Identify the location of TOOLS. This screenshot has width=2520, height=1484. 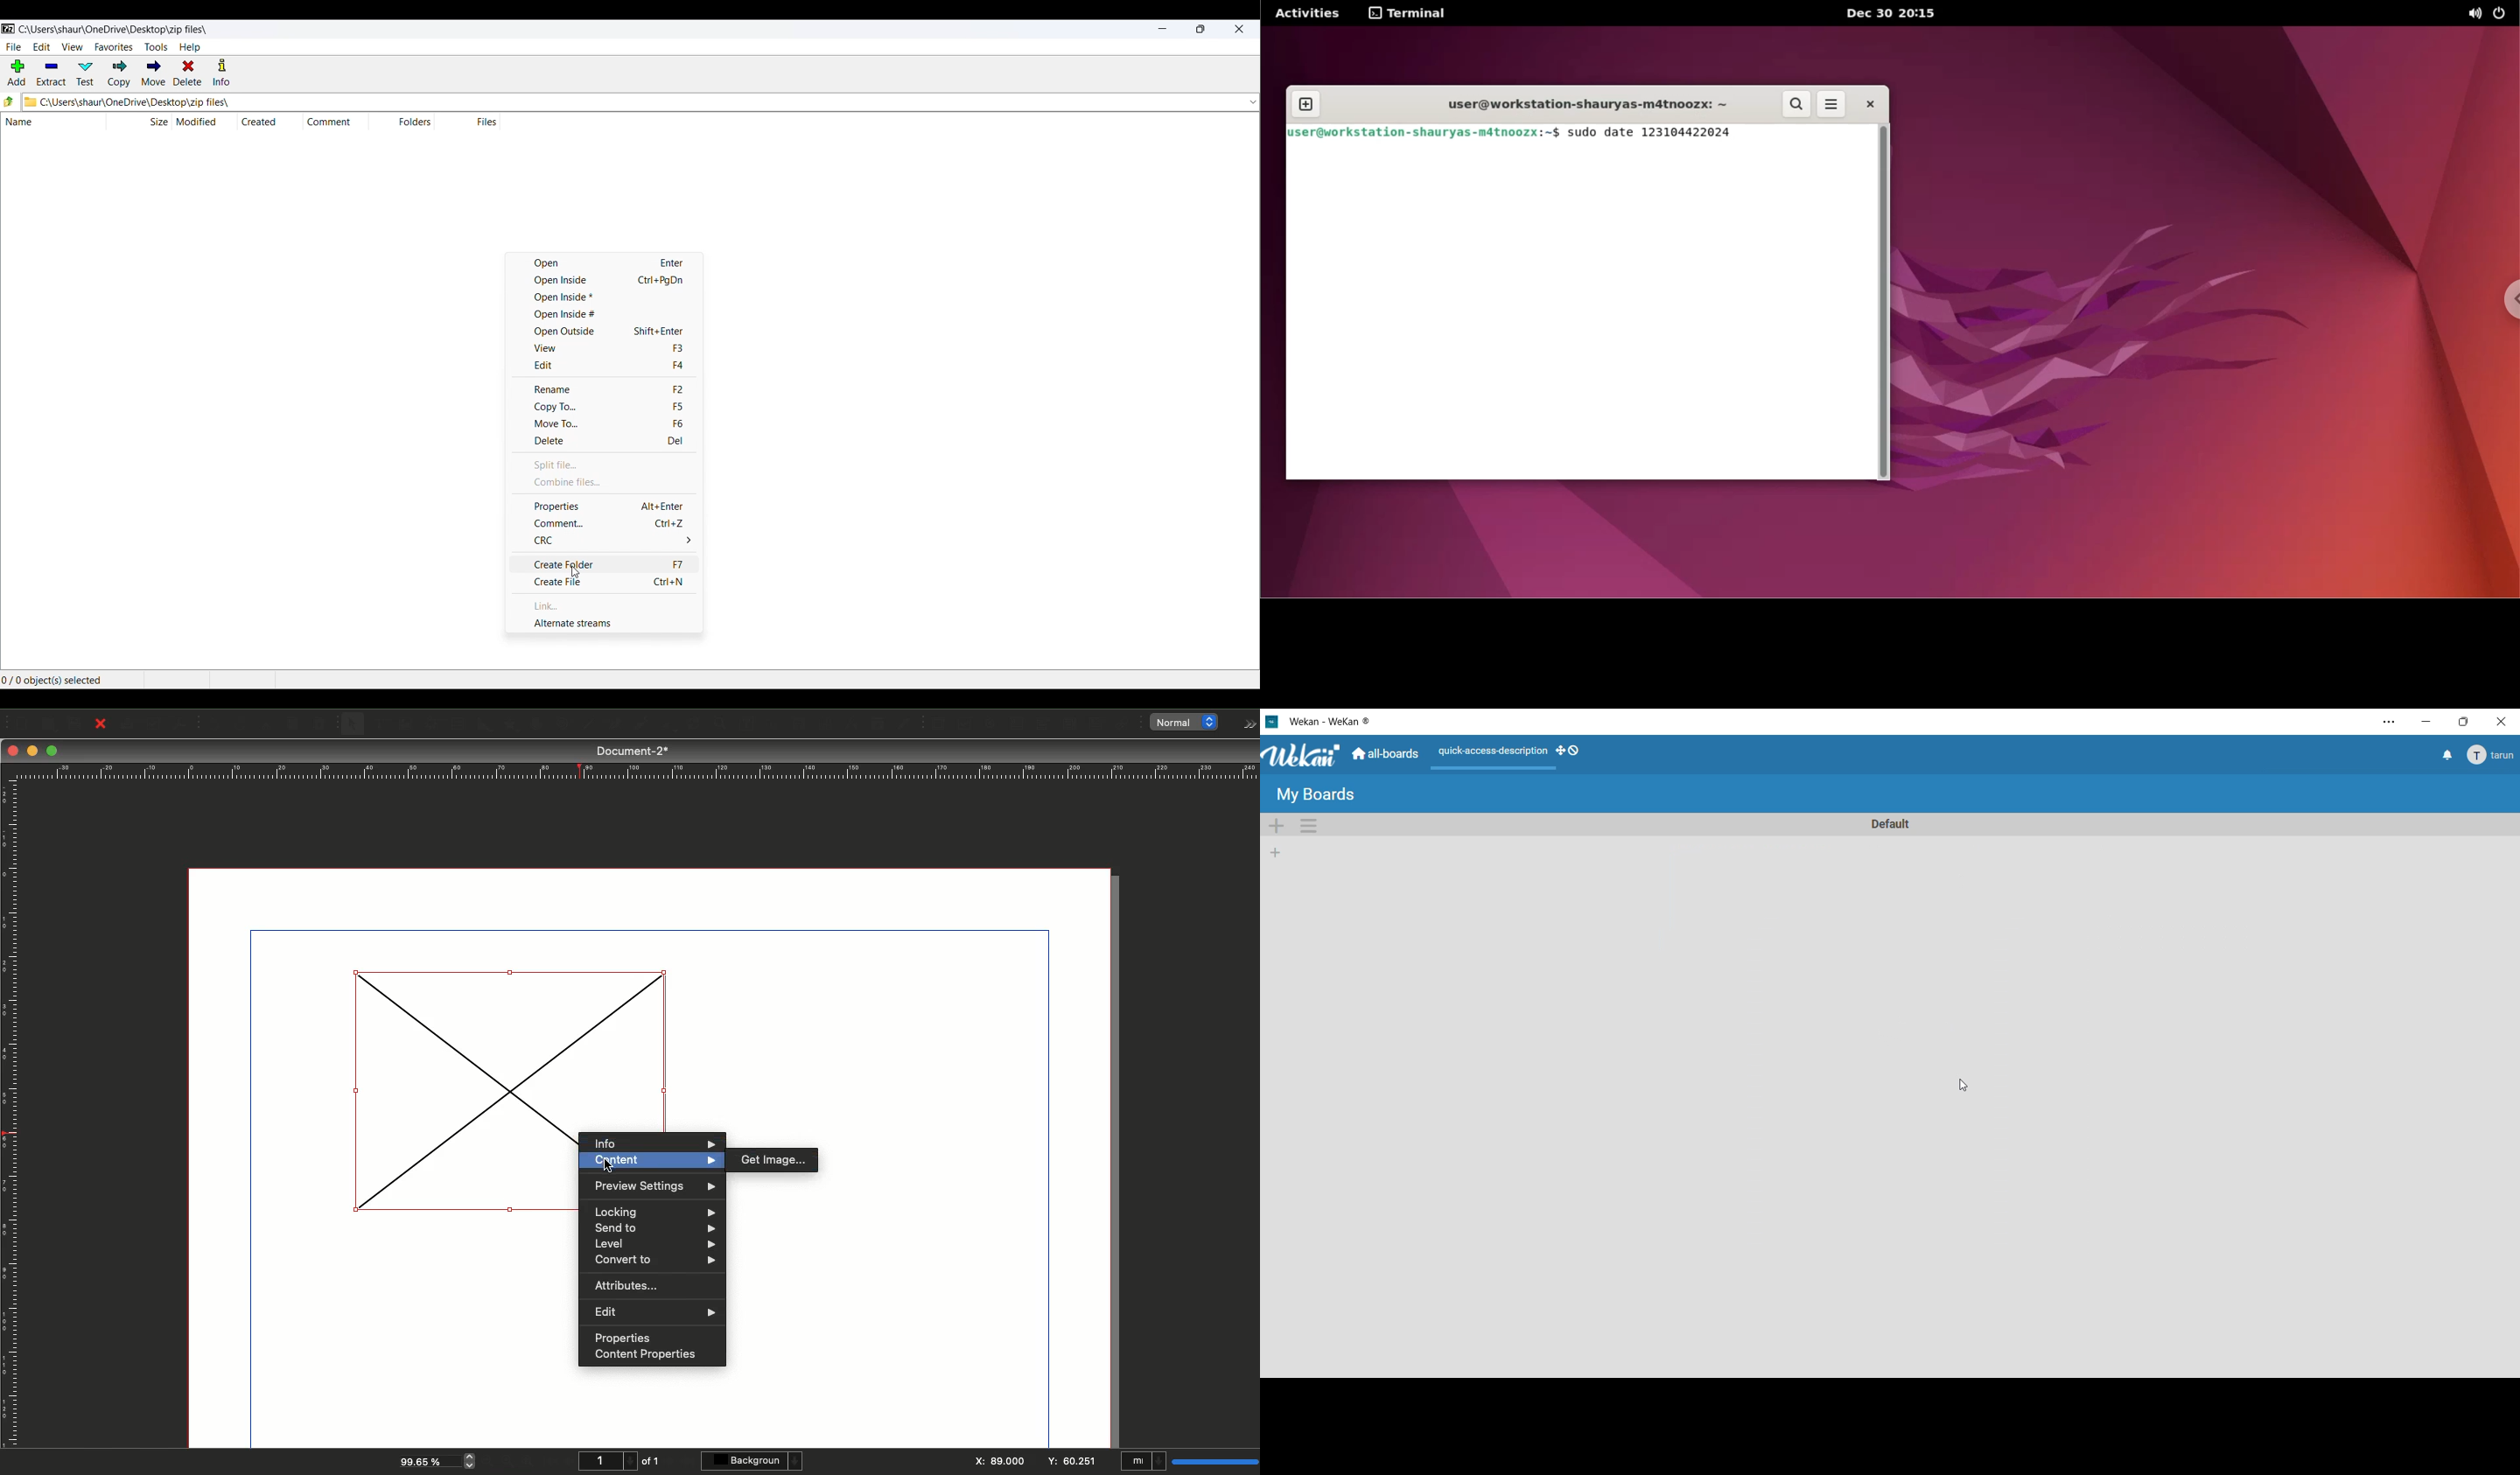
(156, 47).